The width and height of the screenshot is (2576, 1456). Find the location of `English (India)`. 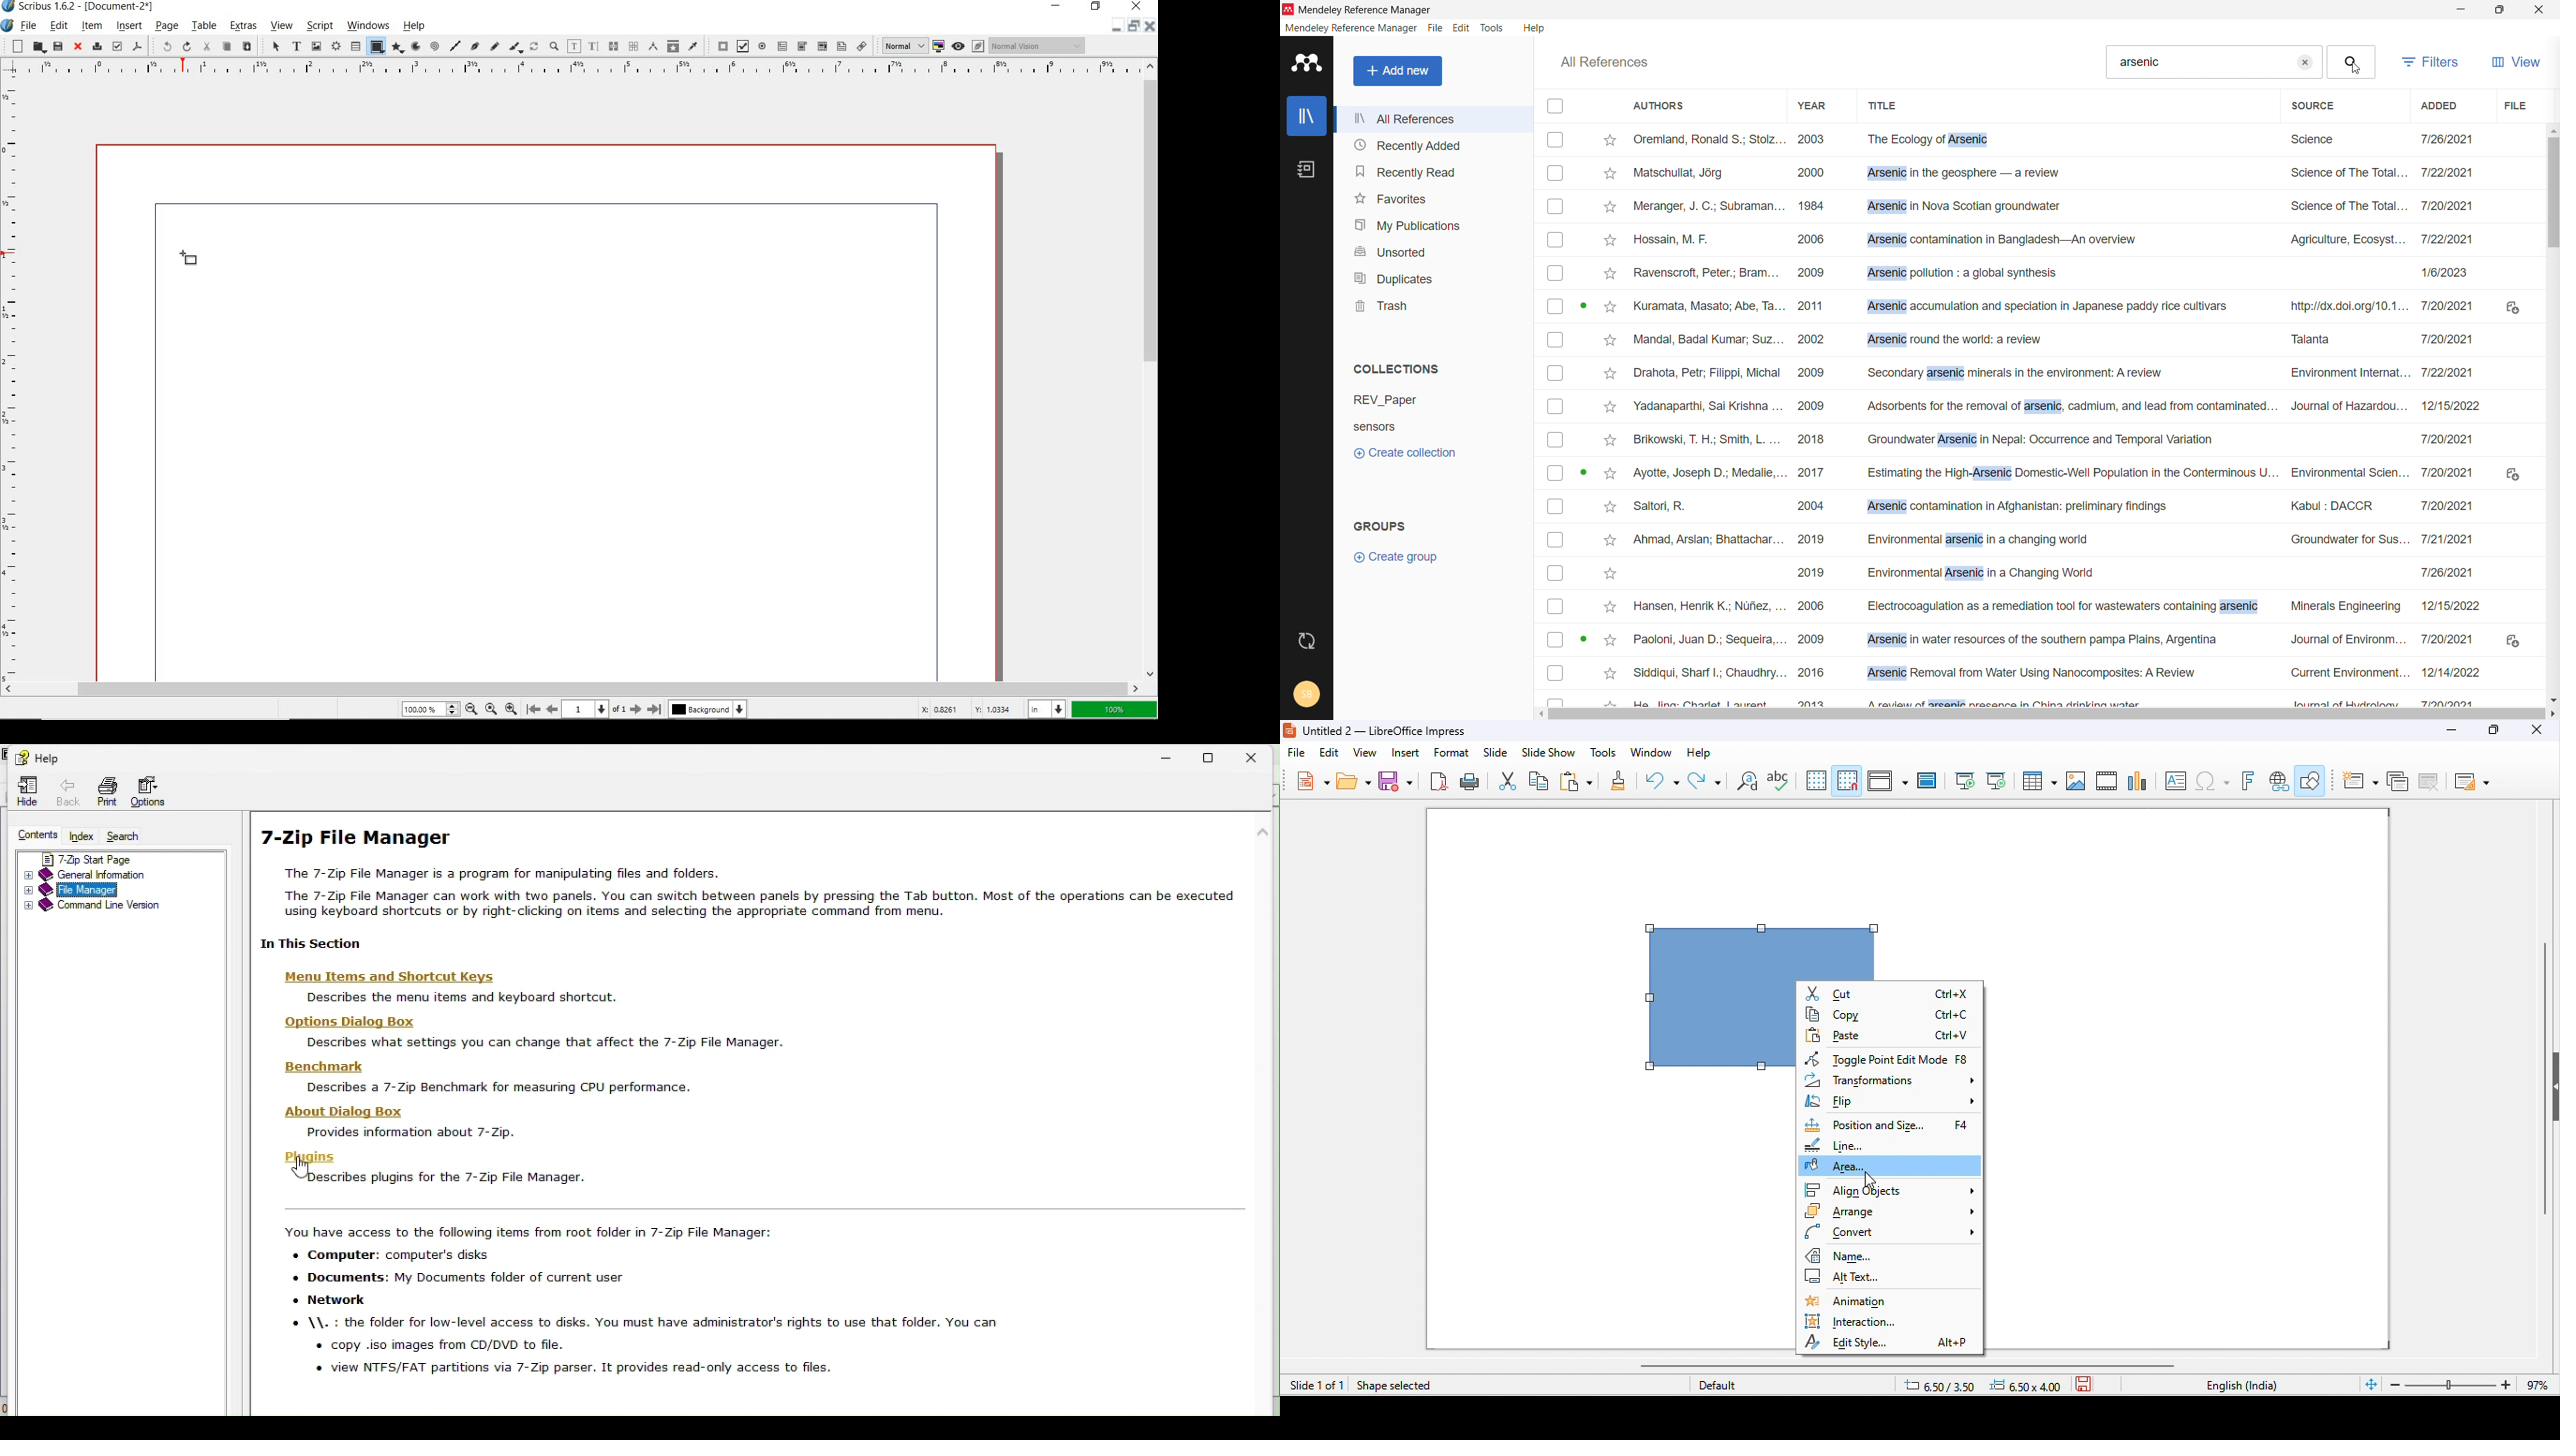

English (India) is located at coordinates (2242, 1386).